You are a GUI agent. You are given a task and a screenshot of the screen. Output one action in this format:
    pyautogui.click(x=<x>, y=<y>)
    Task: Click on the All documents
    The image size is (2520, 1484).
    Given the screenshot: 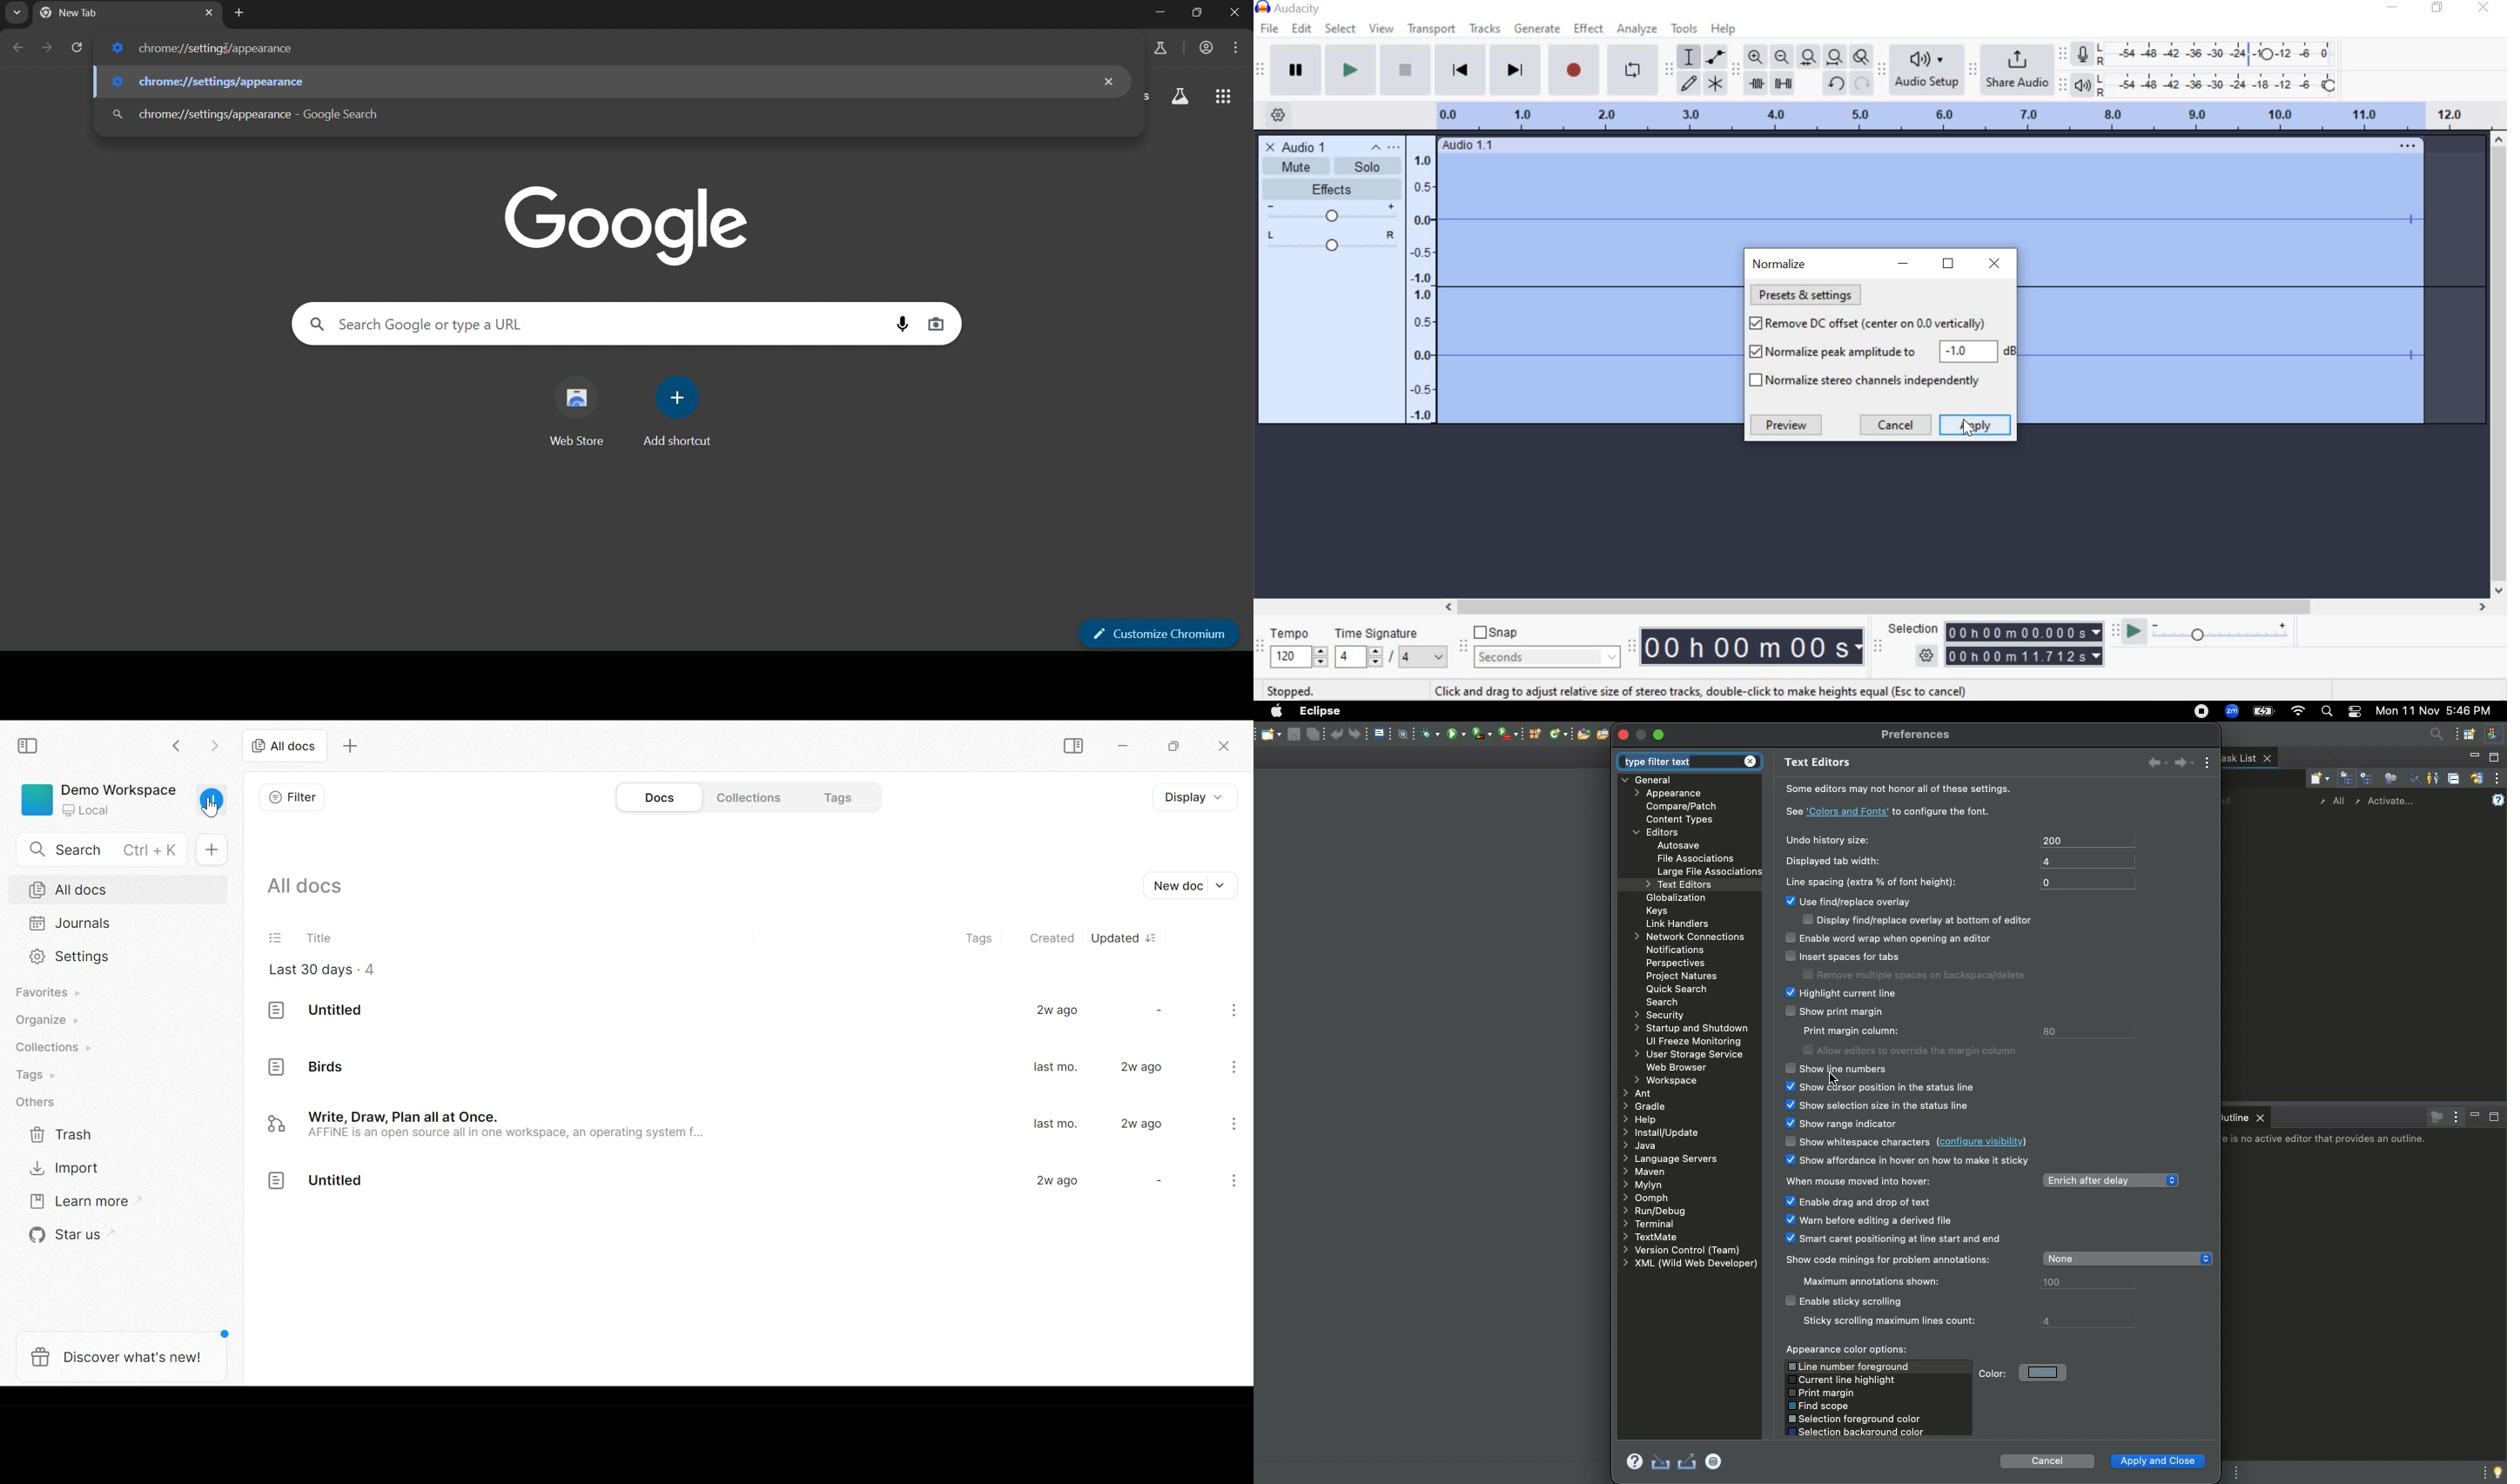 What is the action you would take?
    pyautogui.click(x=119, y=889)
    